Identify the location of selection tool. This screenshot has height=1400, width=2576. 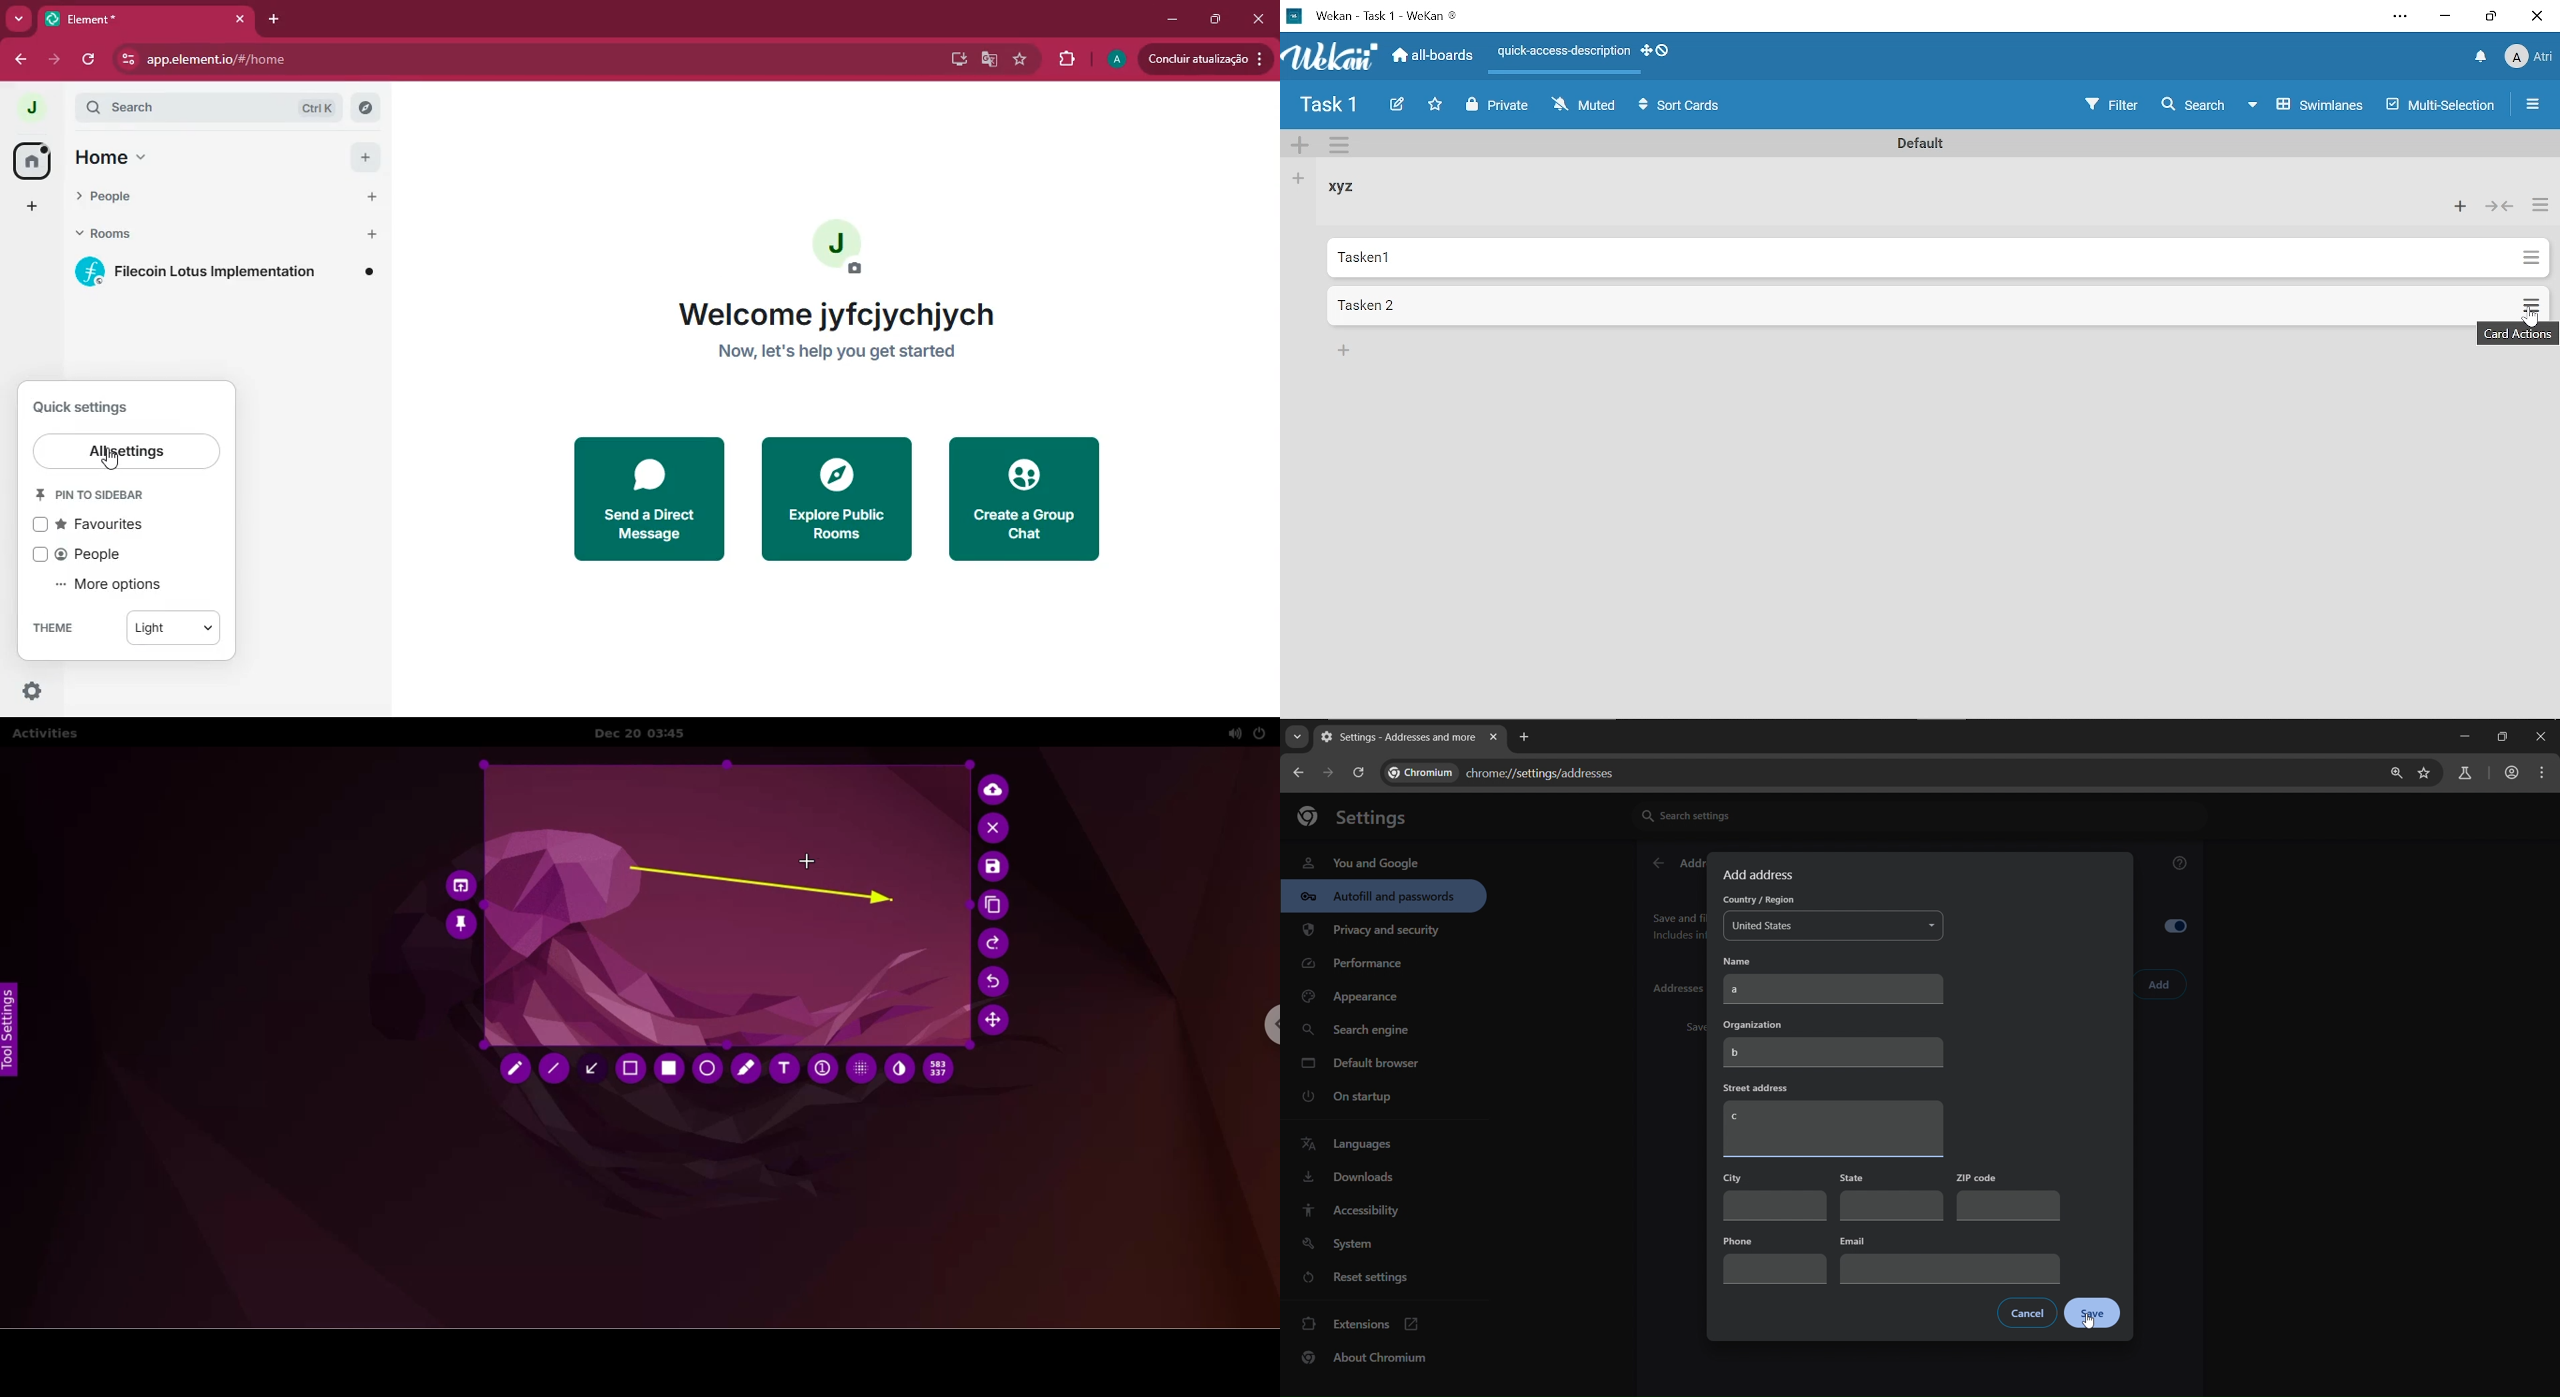
(633, 1071).